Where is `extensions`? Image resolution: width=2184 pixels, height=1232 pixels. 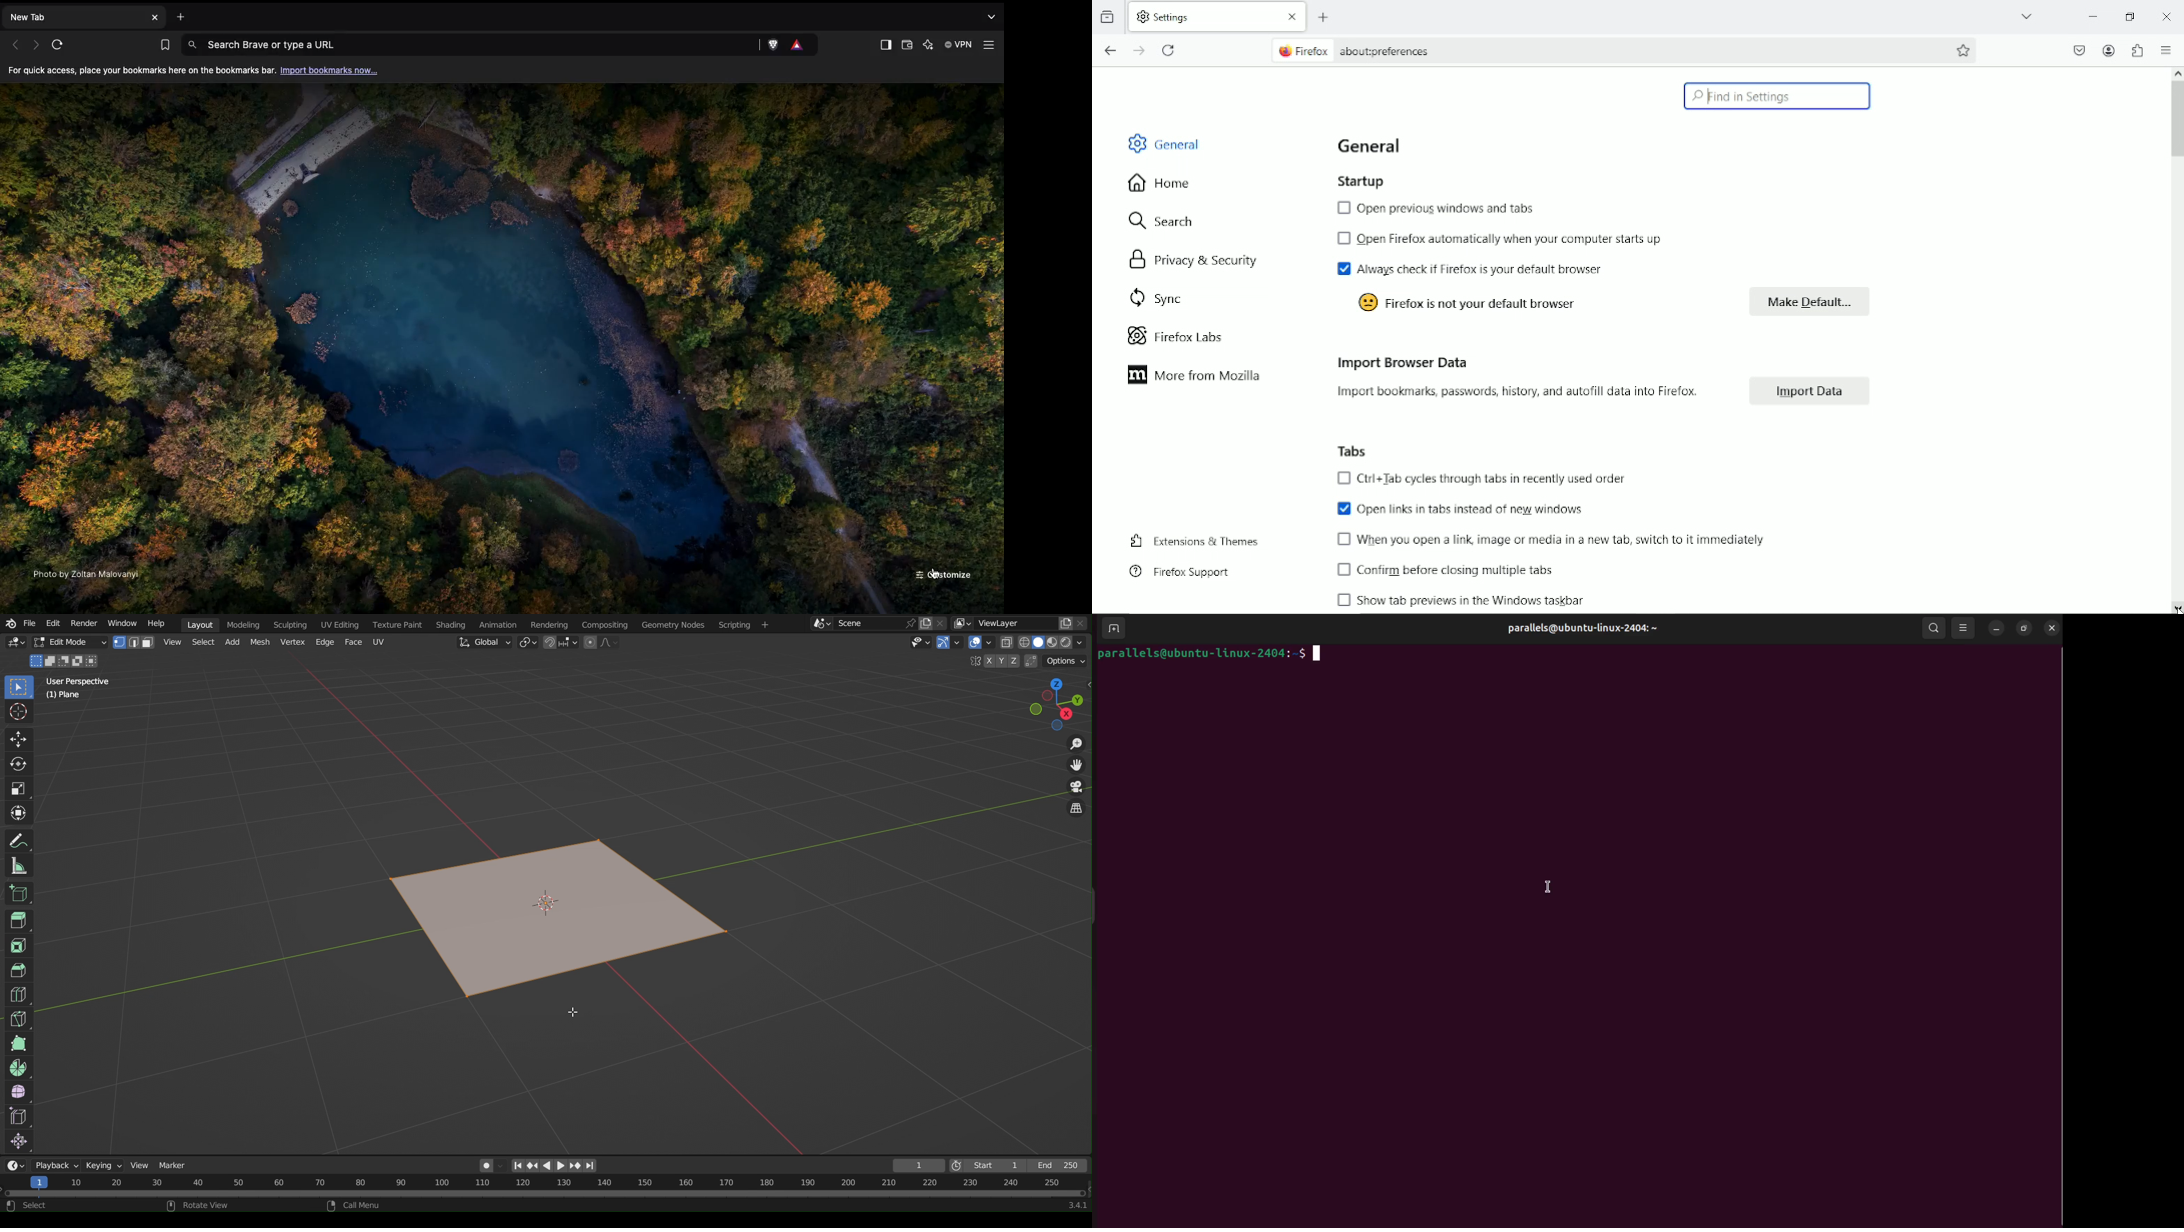 extensions is located at coordinates (2137, 51).